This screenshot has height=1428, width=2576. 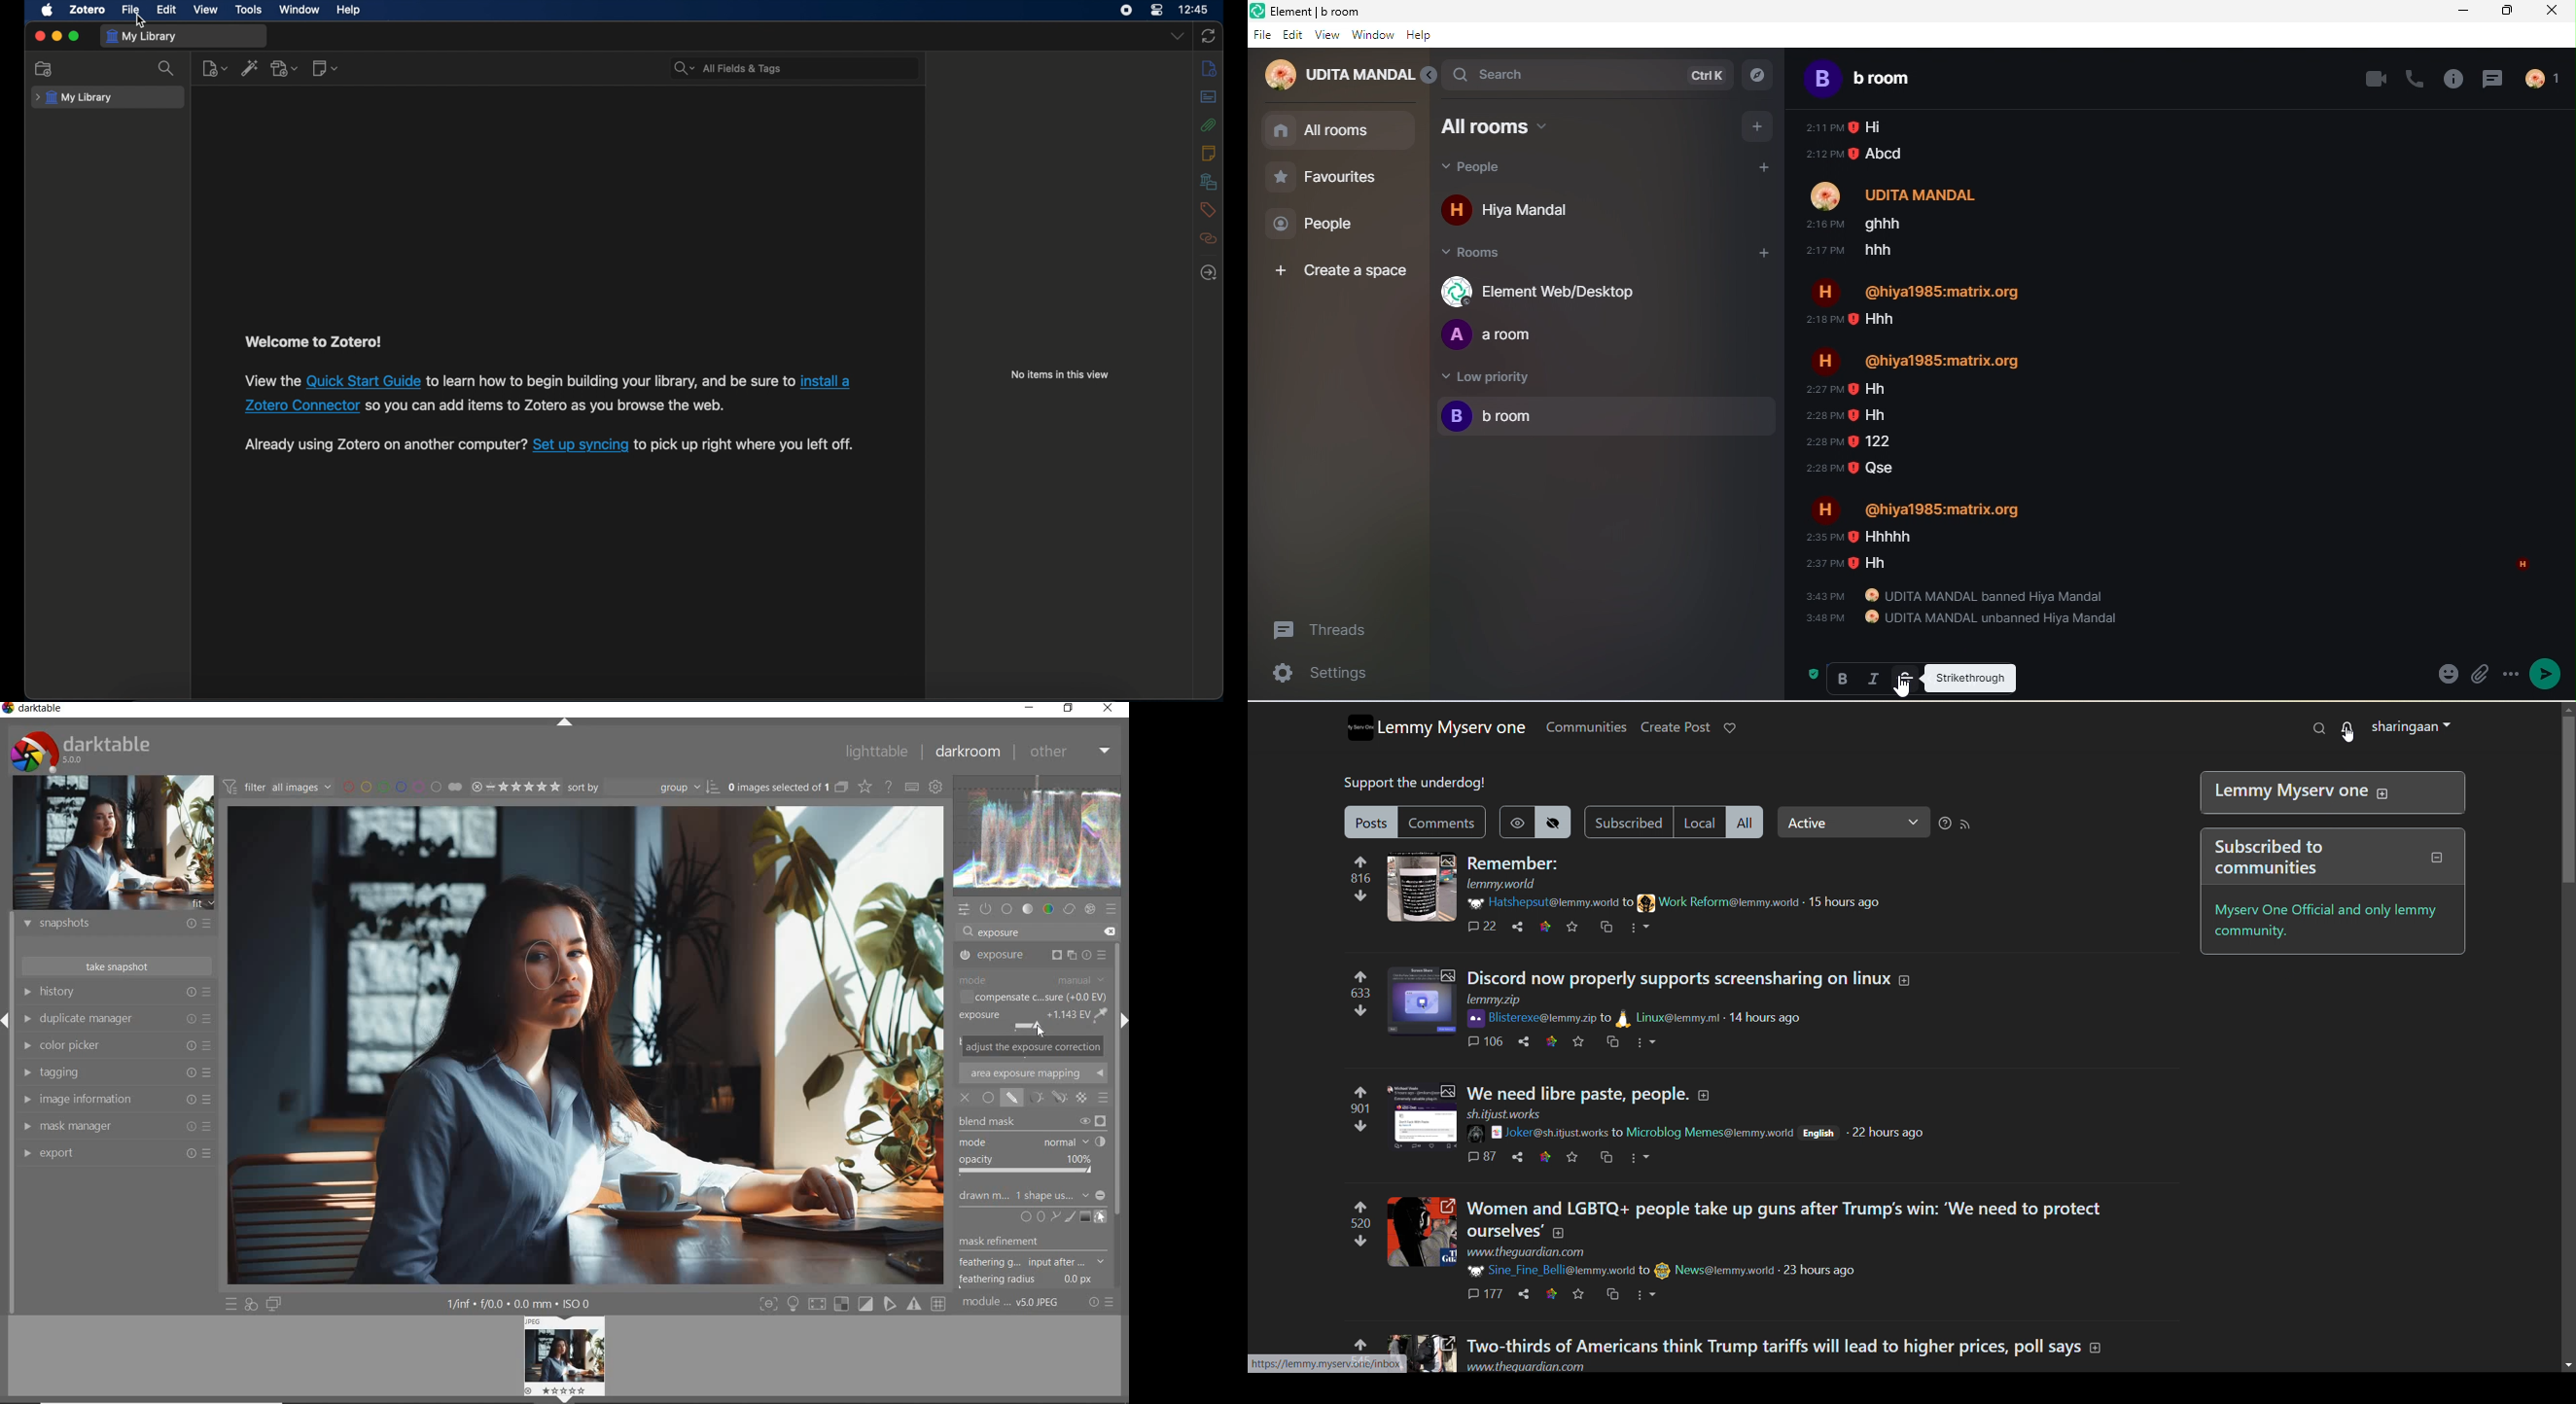 I want to click on DRAWN, so click(x=1033, y=1197).